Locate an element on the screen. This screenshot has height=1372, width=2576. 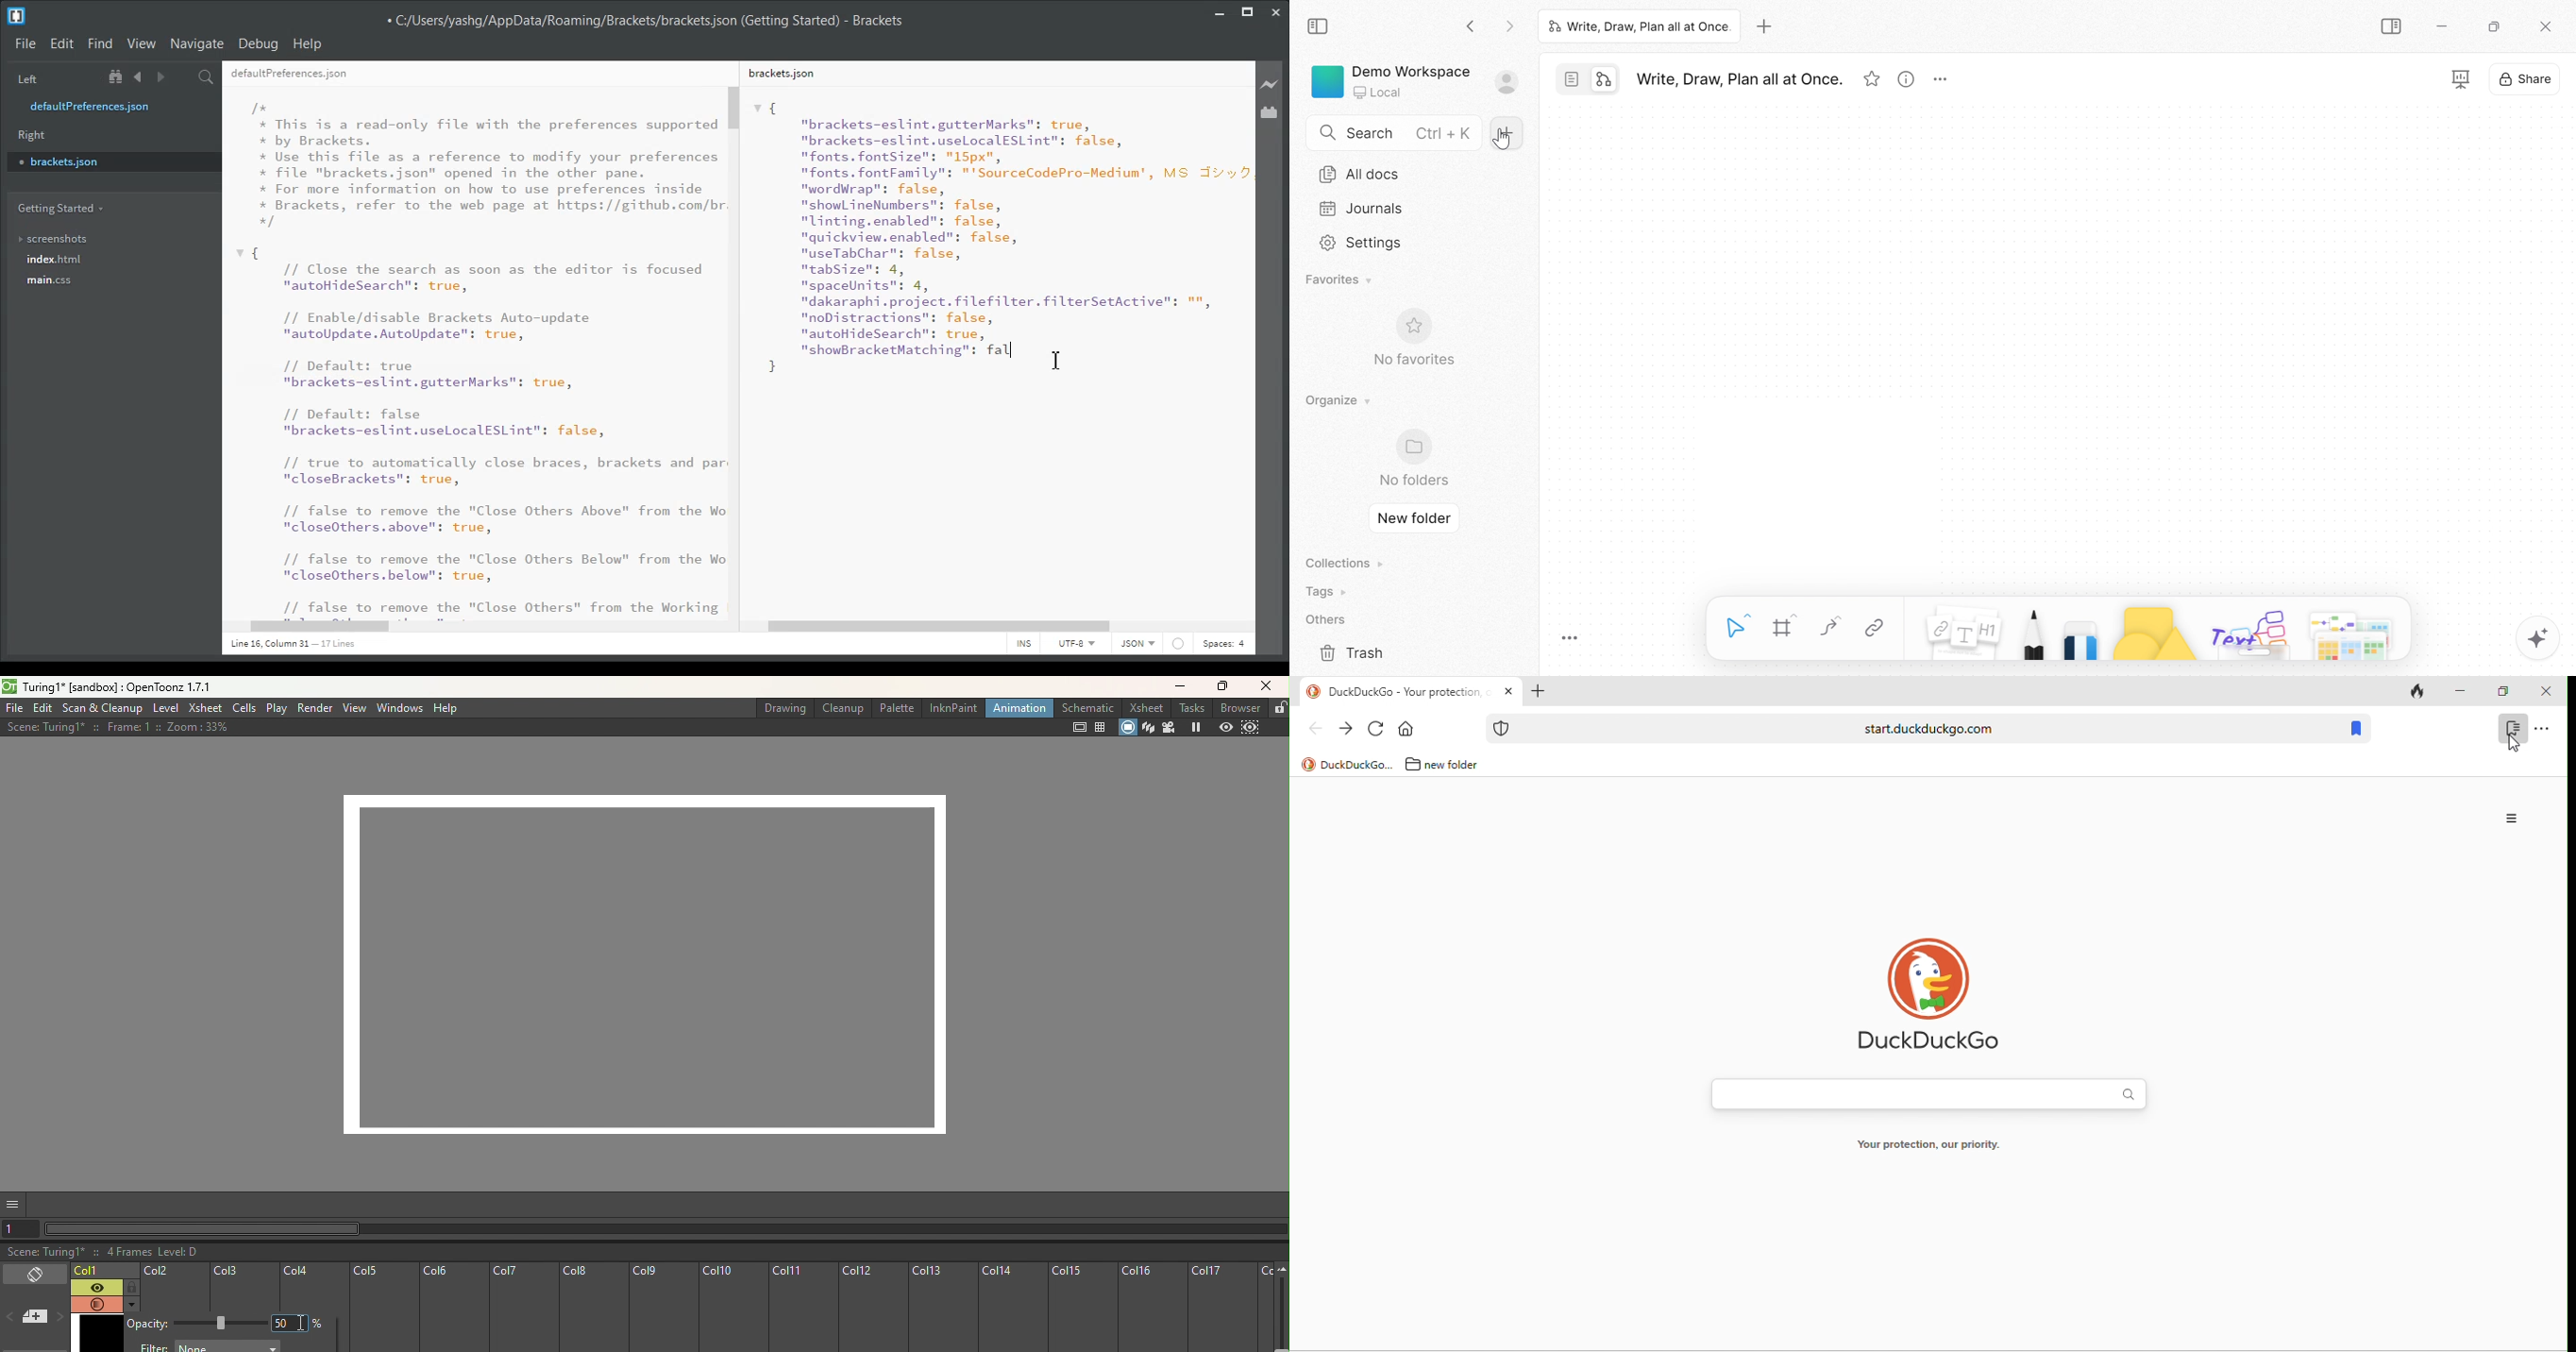
Preview is located at coordinates (1224, 726).